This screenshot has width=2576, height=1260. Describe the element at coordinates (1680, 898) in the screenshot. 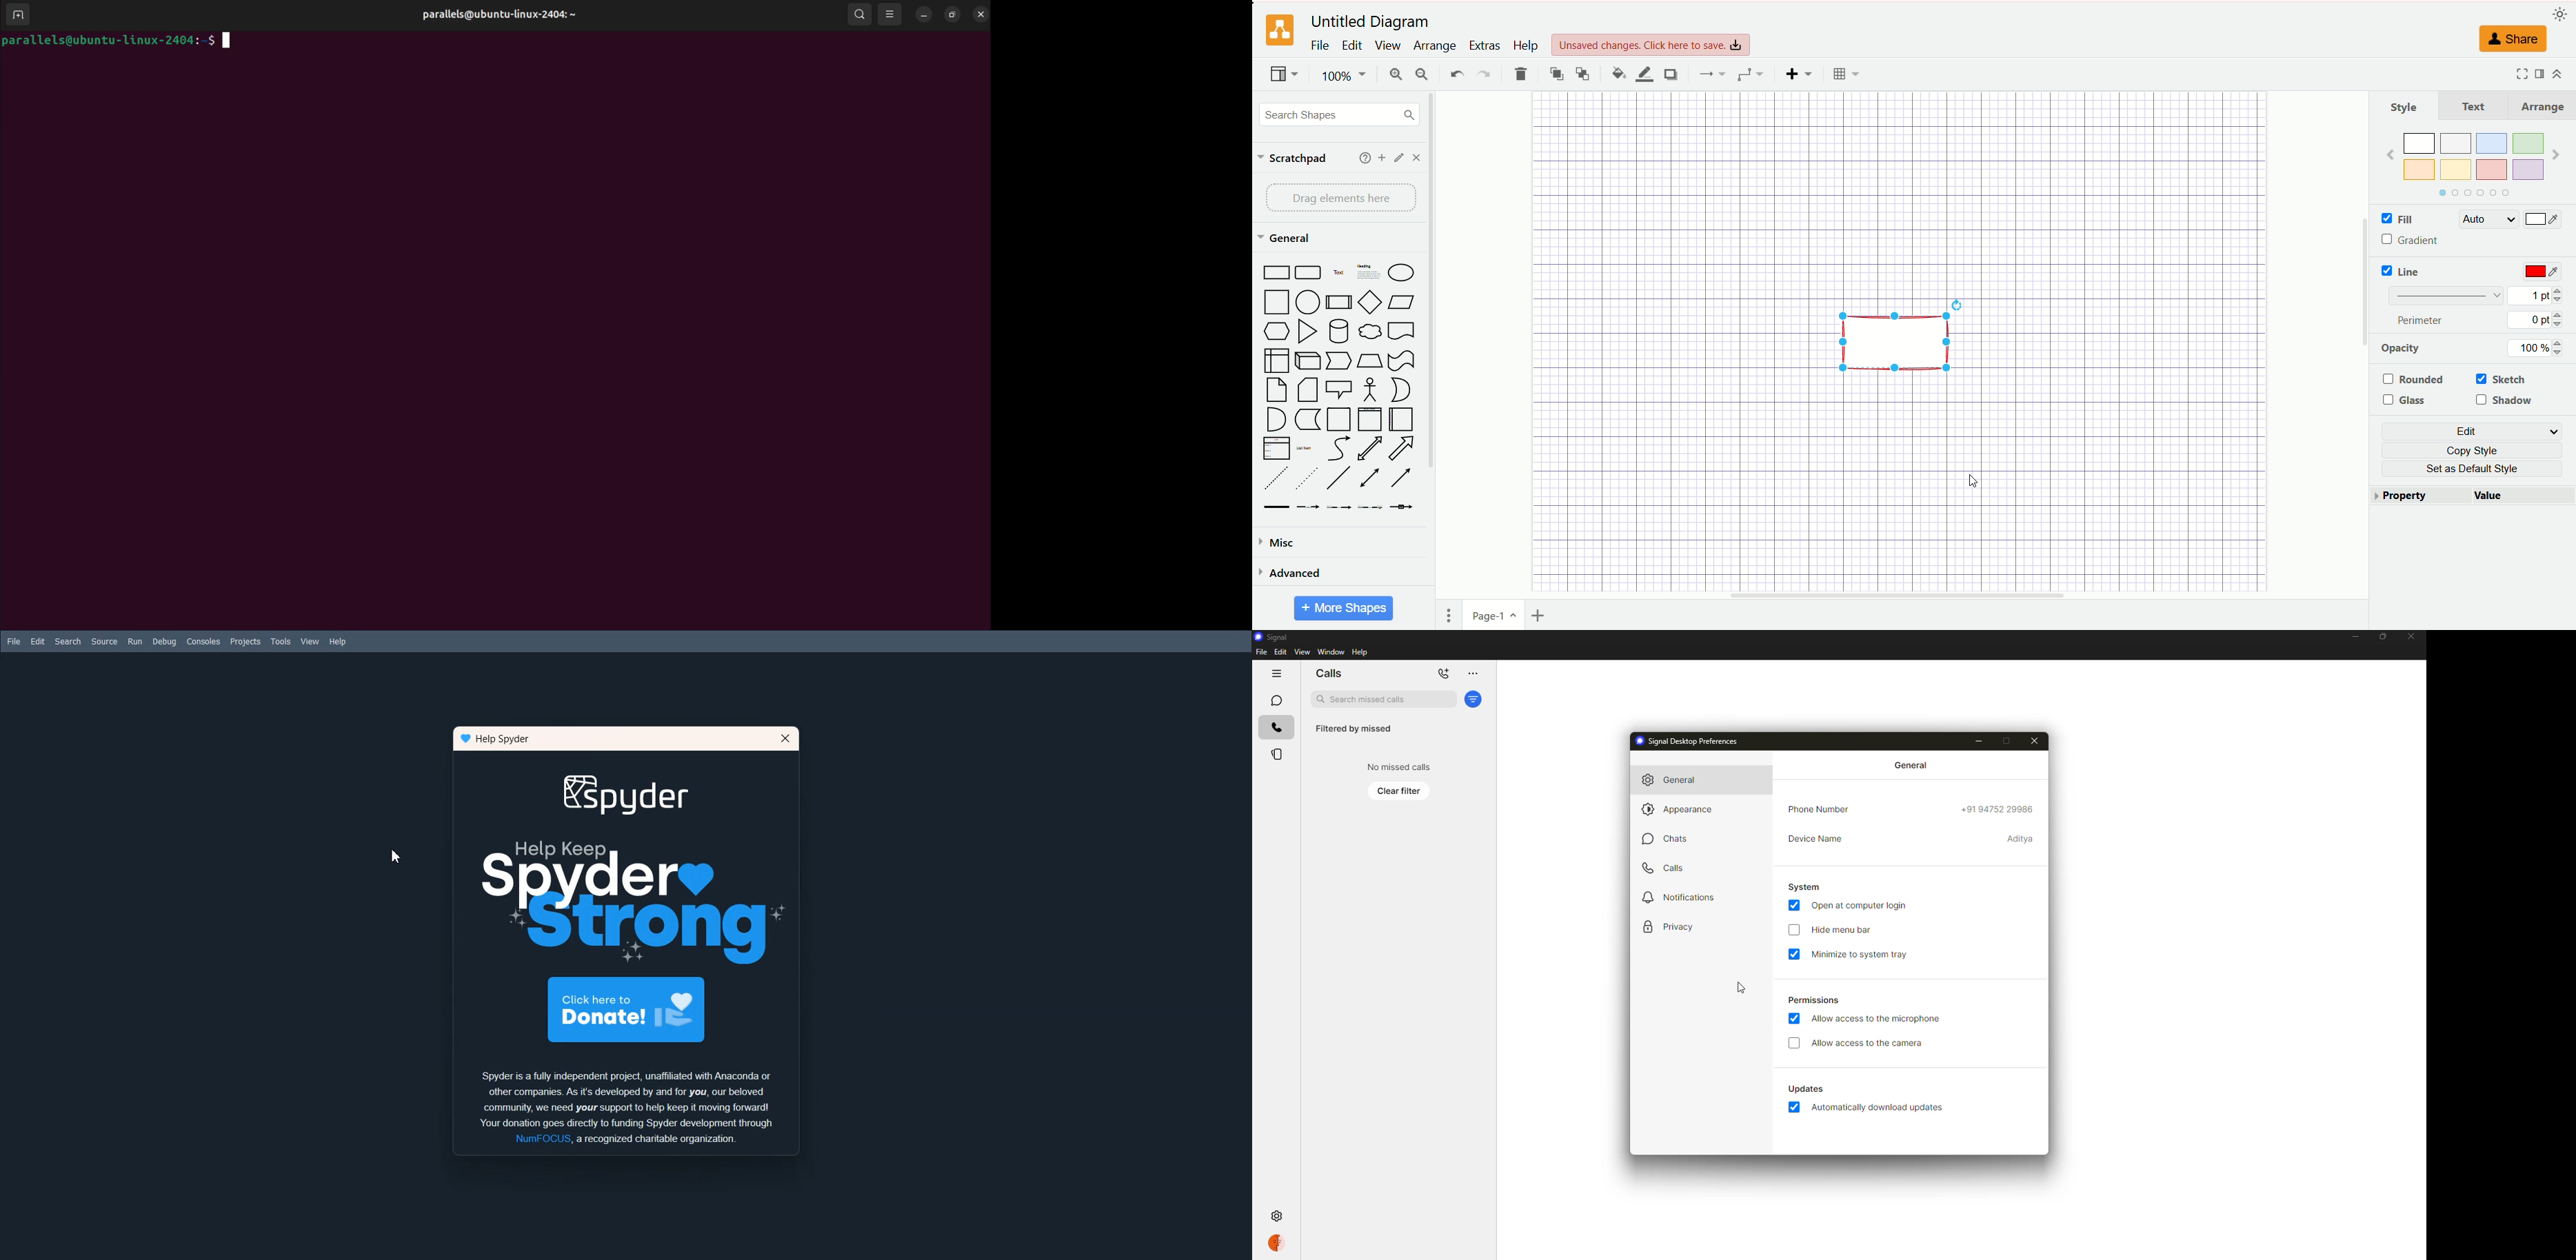

I see `notifications` at that location.